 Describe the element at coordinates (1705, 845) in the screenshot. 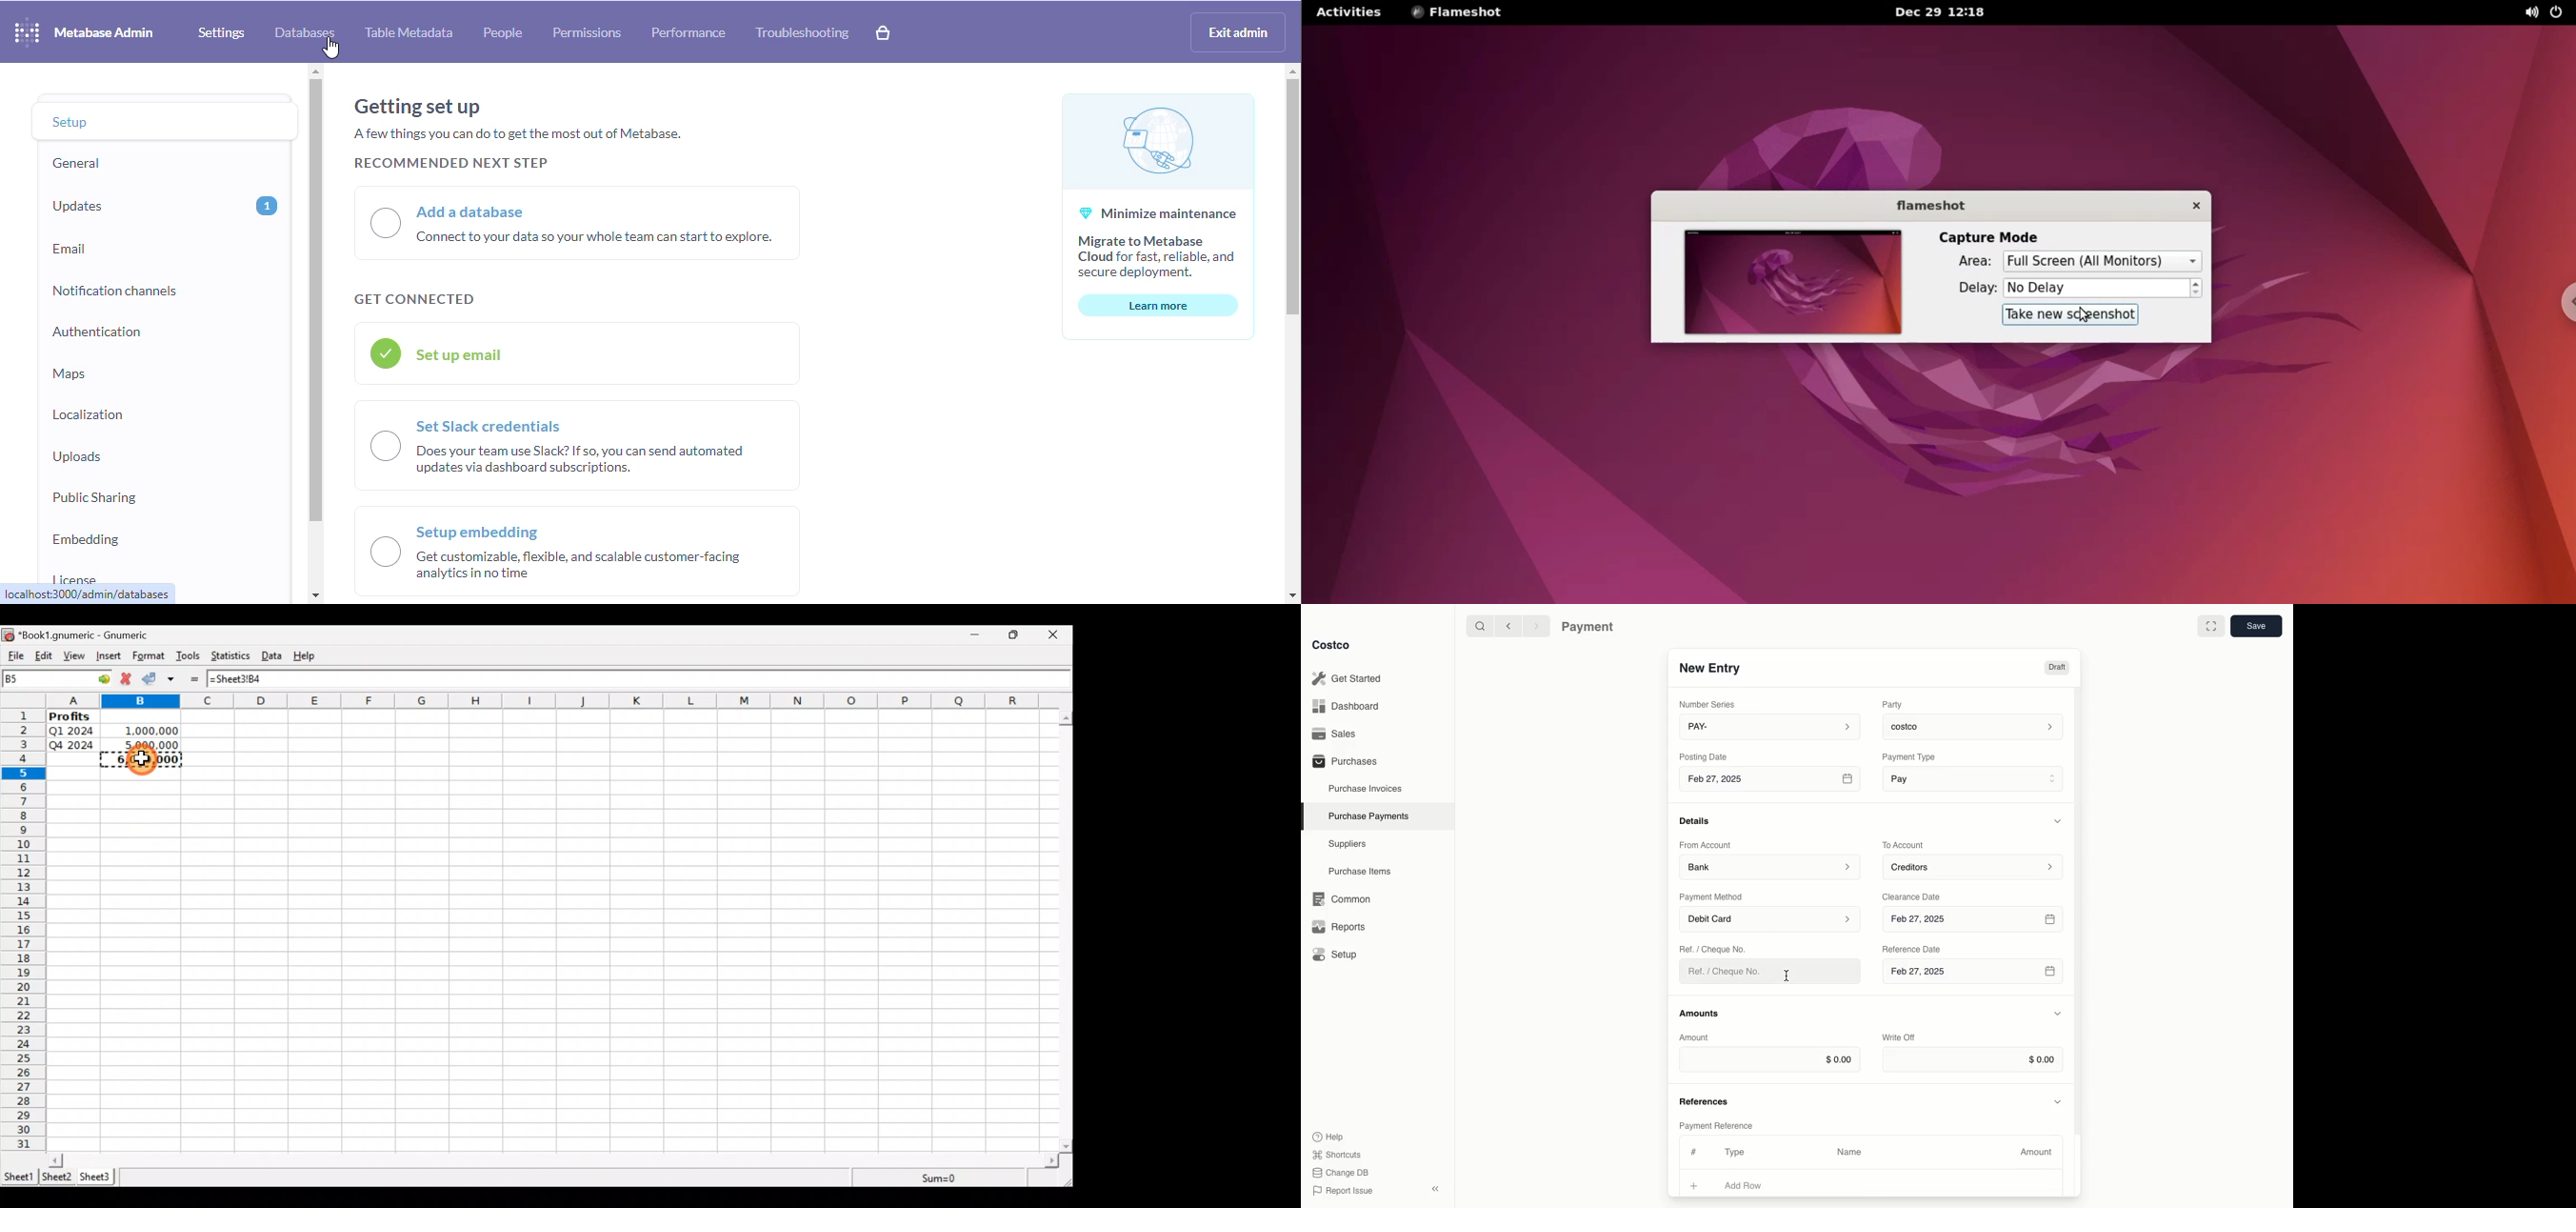

I see `From Account` at that location.